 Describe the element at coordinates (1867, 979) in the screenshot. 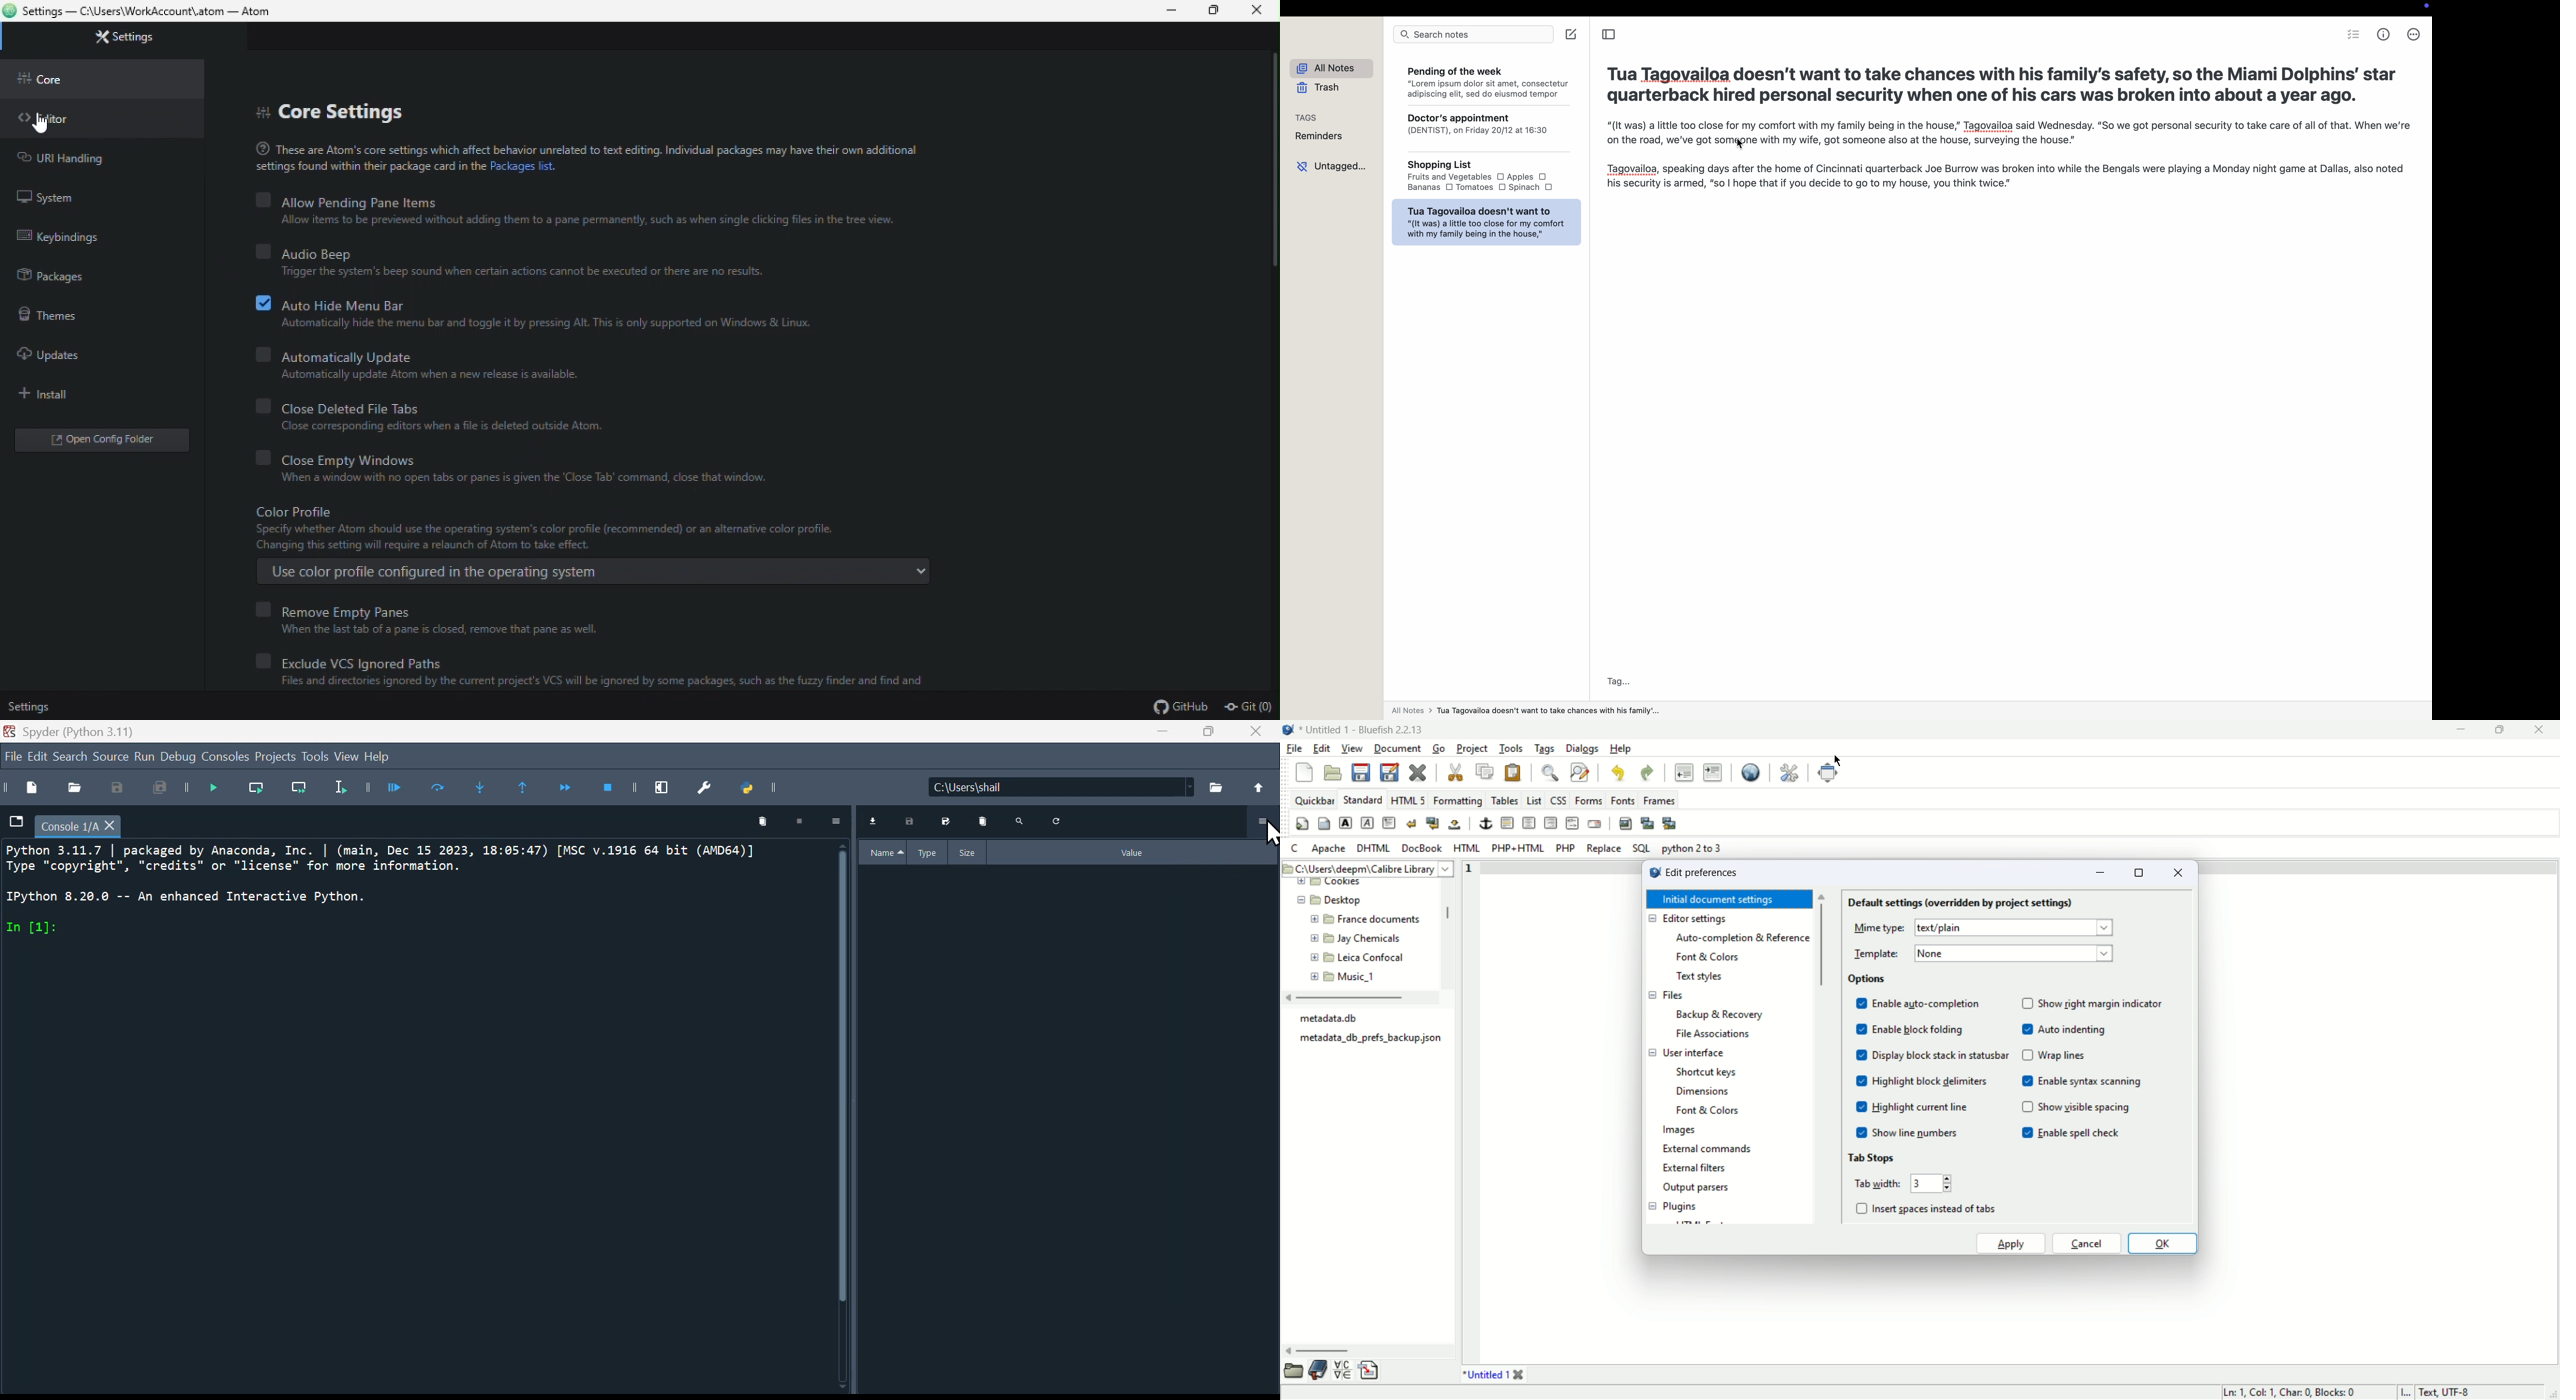

I see `options` at that location.